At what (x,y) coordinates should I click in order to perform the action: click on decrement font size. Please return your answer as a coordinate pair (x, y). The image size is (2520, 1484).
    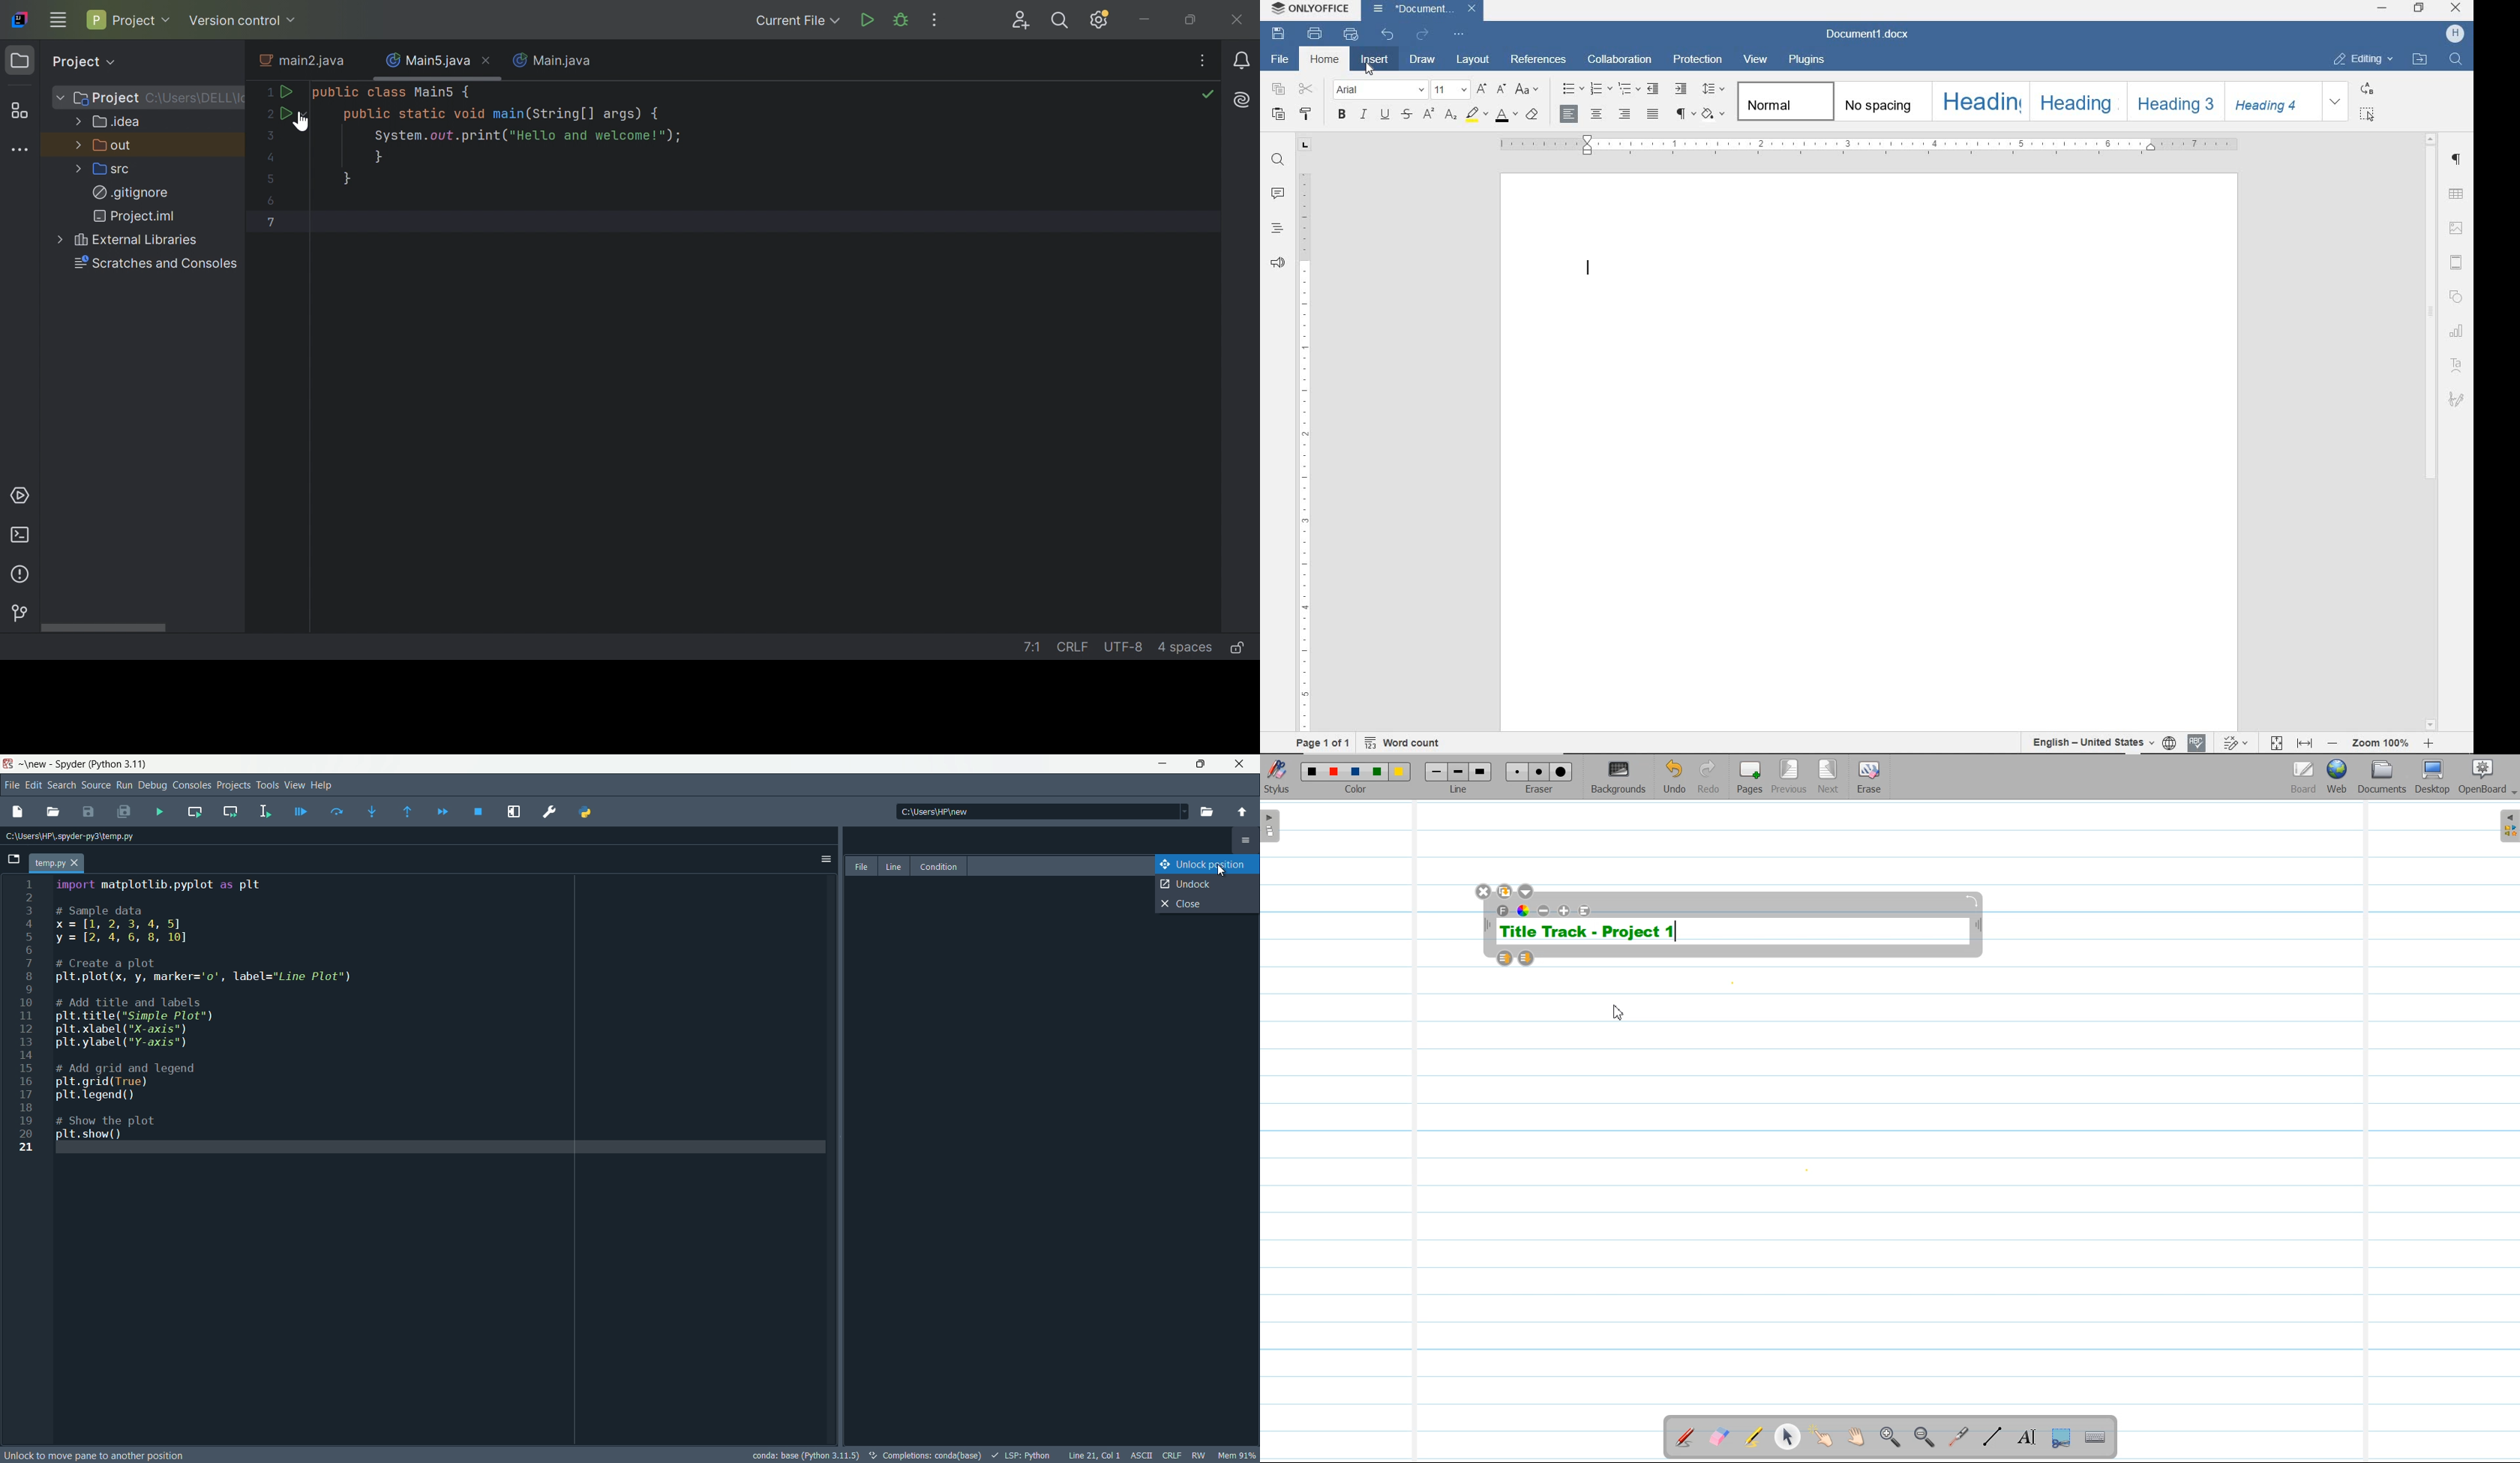
    Looking at the image, I should click on (1503, 90).